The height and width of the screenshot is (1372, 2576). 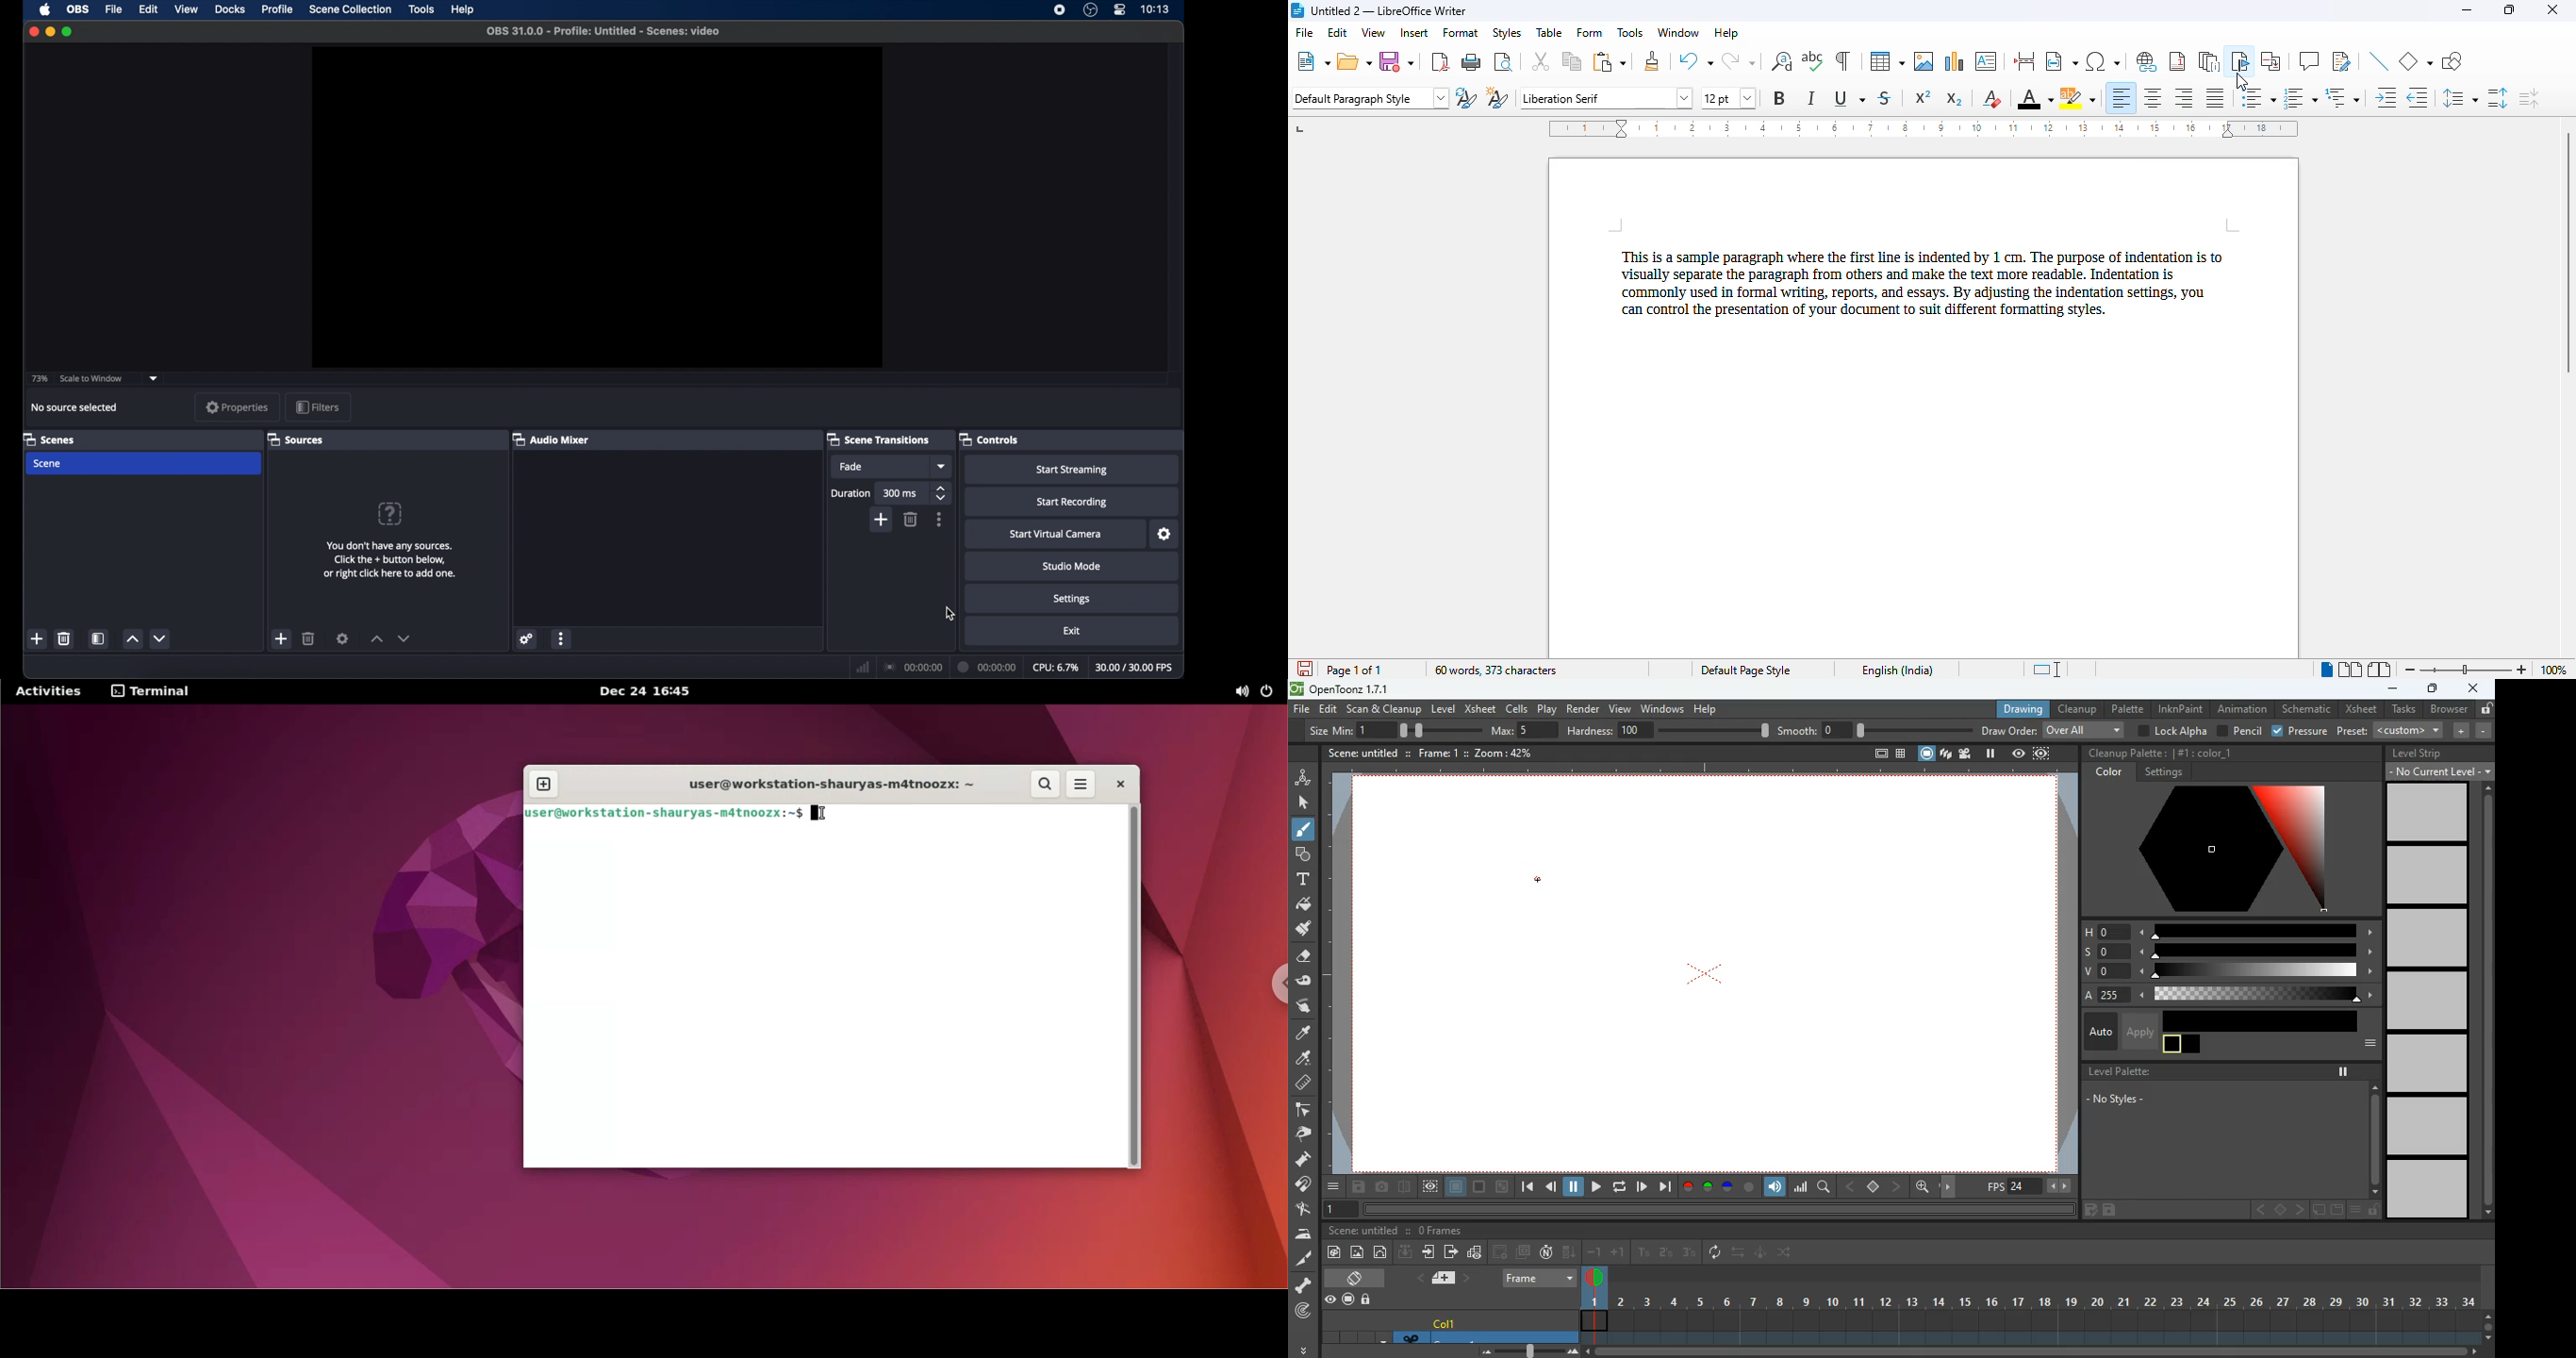 What do you see at coordinates (1787, 1252) in the screenshot?
I see `swap` at bounding box center [1787, 1252].